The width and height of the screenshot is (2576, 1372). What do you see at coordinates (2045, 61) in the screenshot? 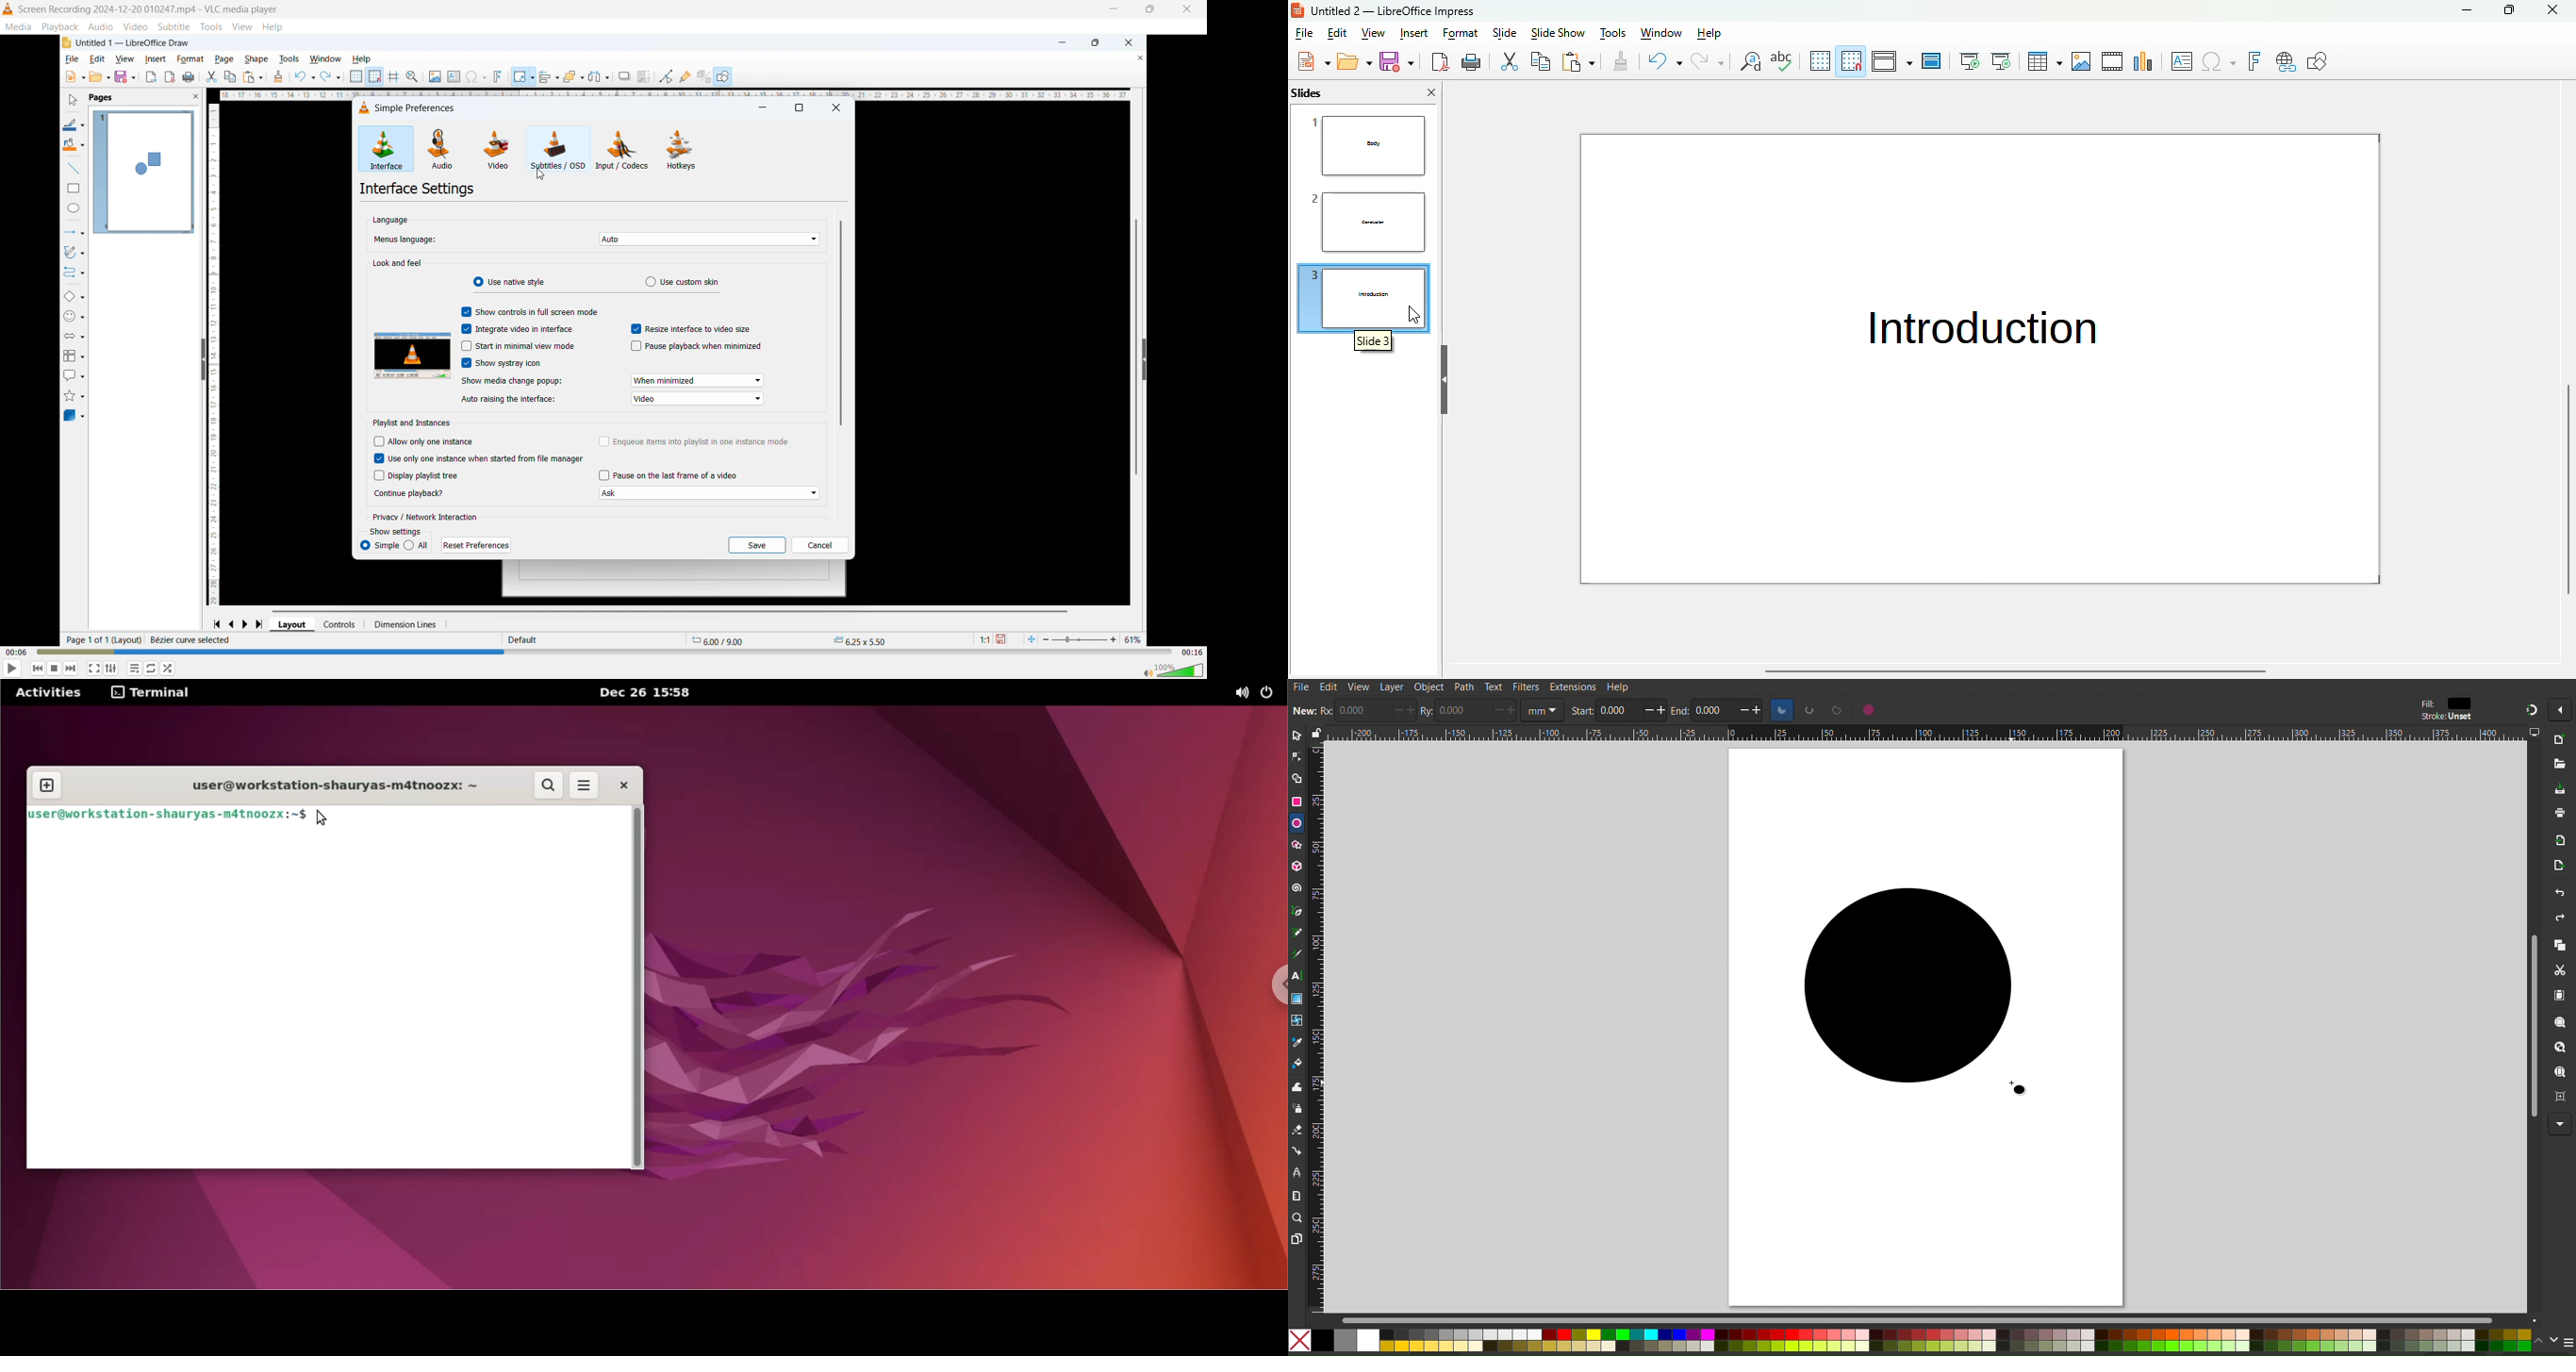
I see `table` at bounding box center [2045, 61].